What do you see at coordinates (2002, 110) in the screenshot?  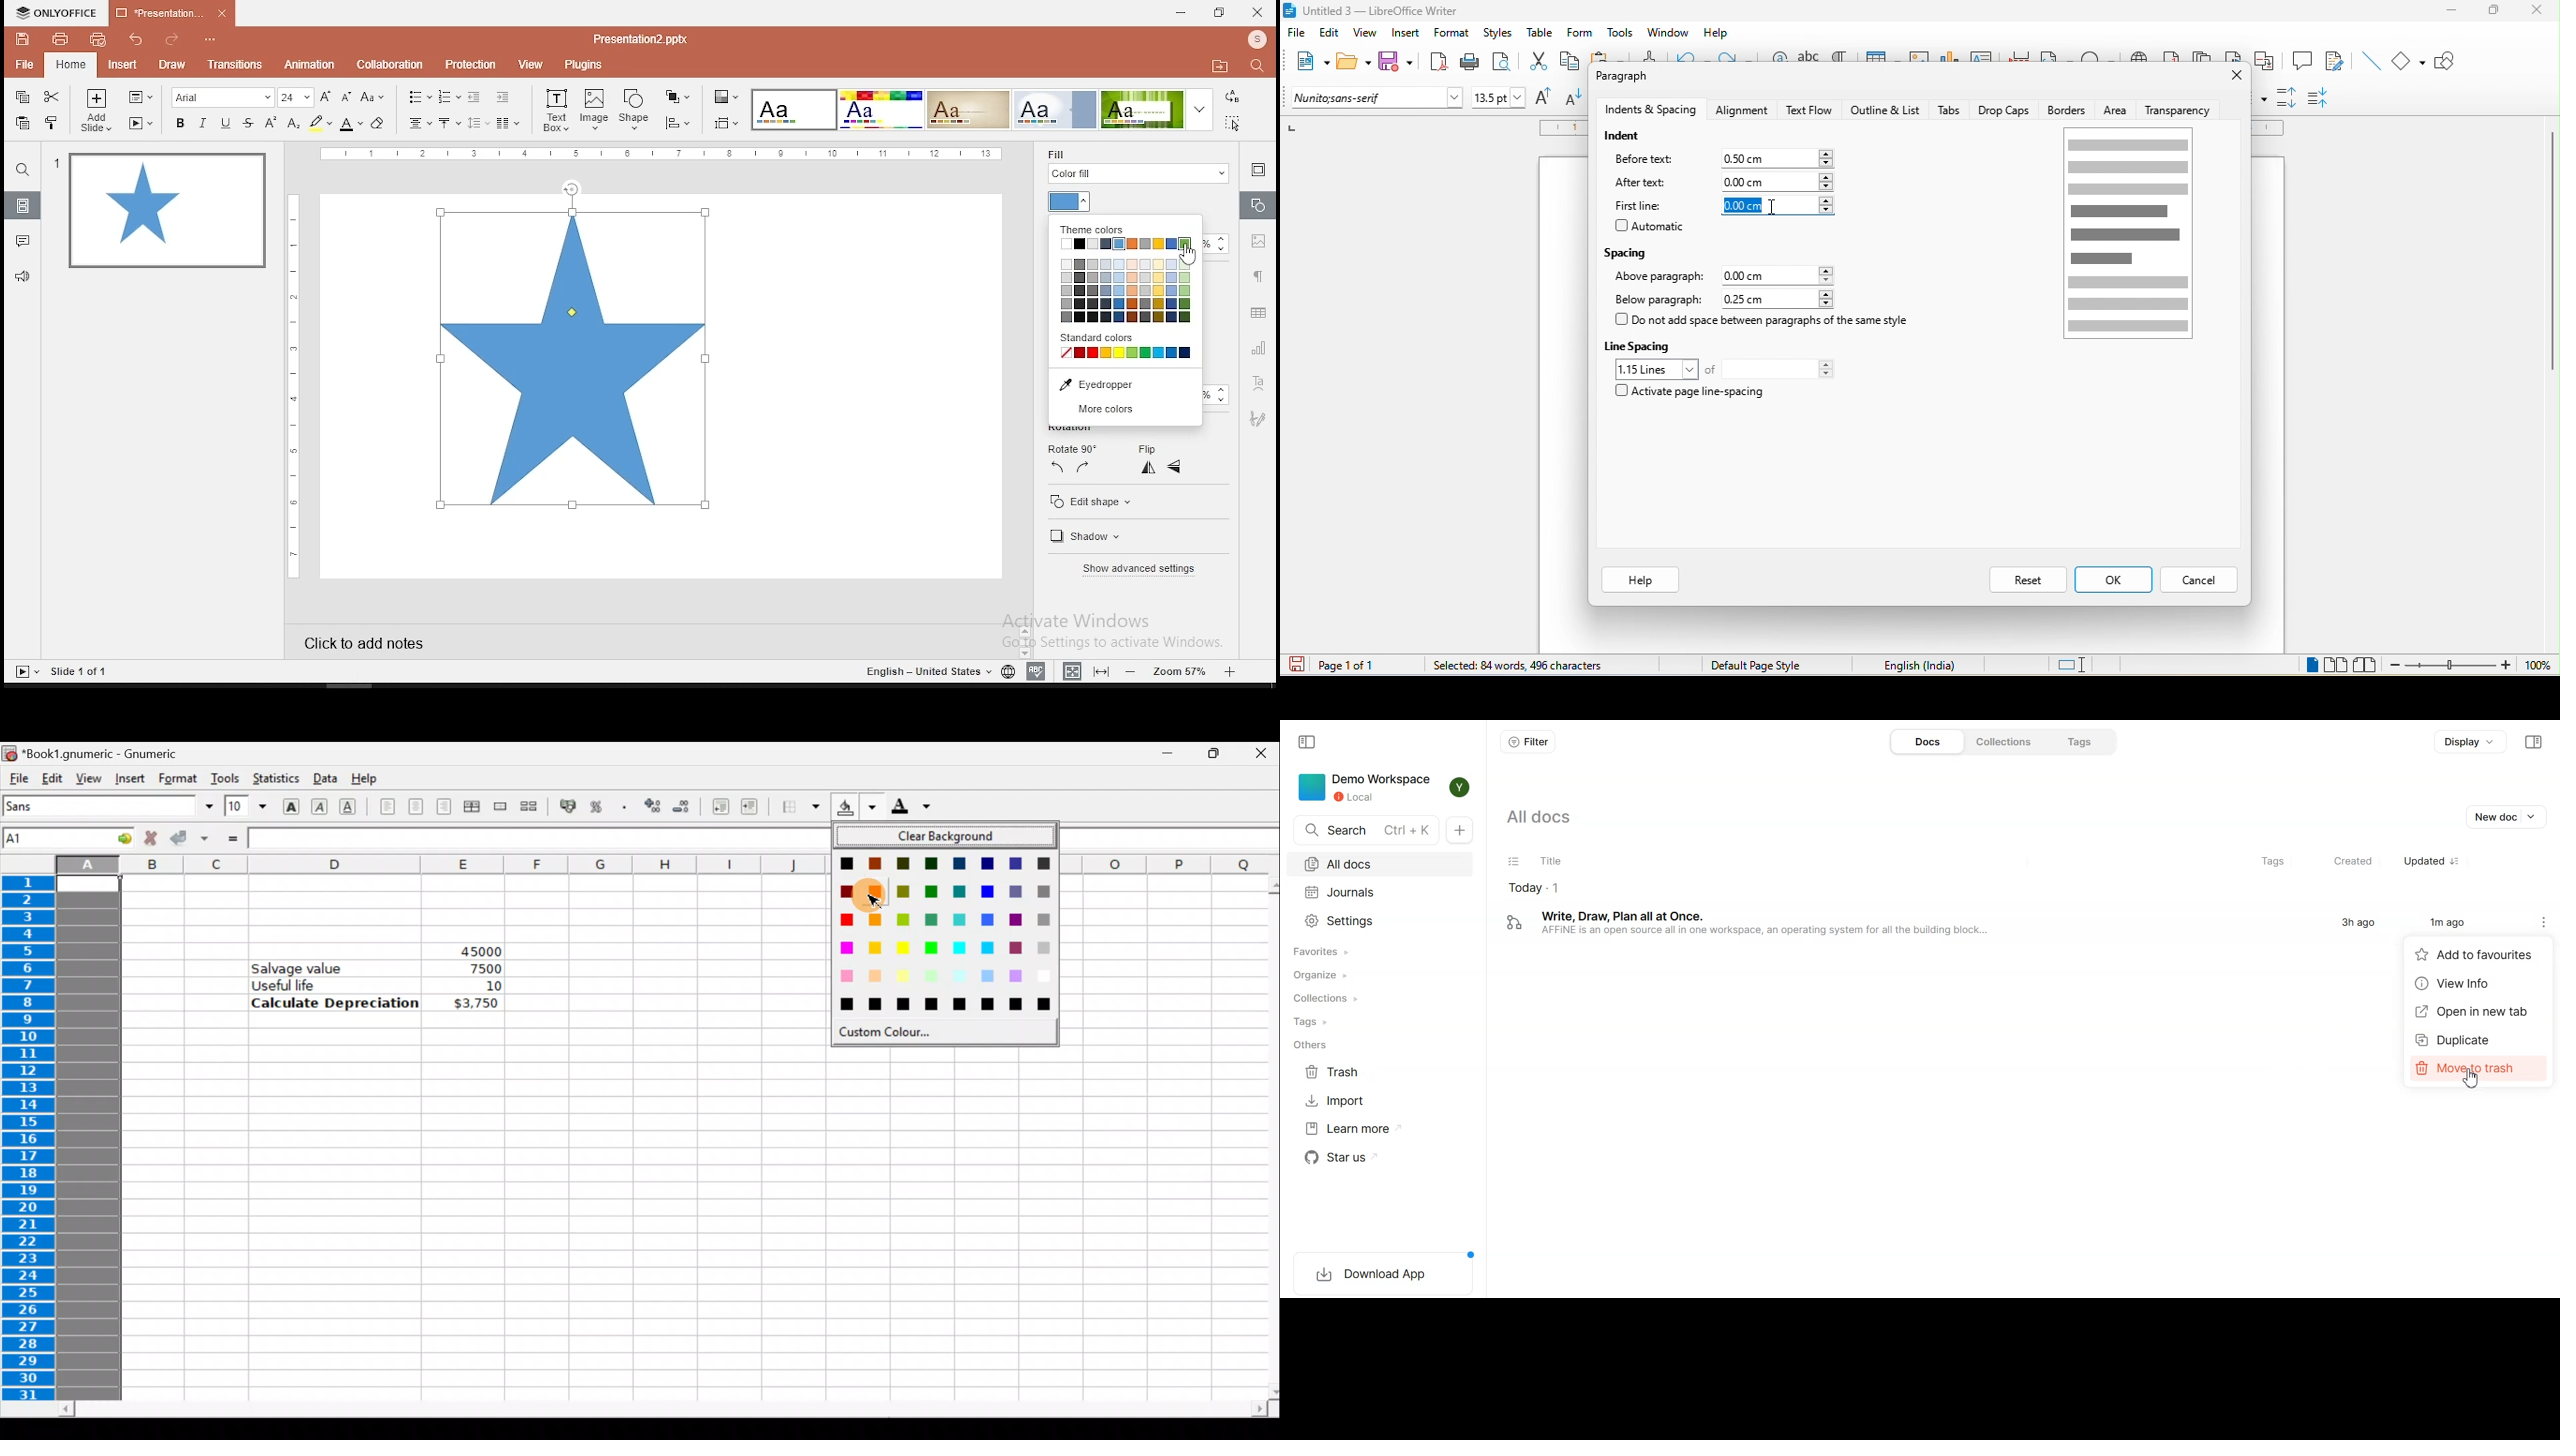 I see `drop caps` at bounding box center [2002, 110].